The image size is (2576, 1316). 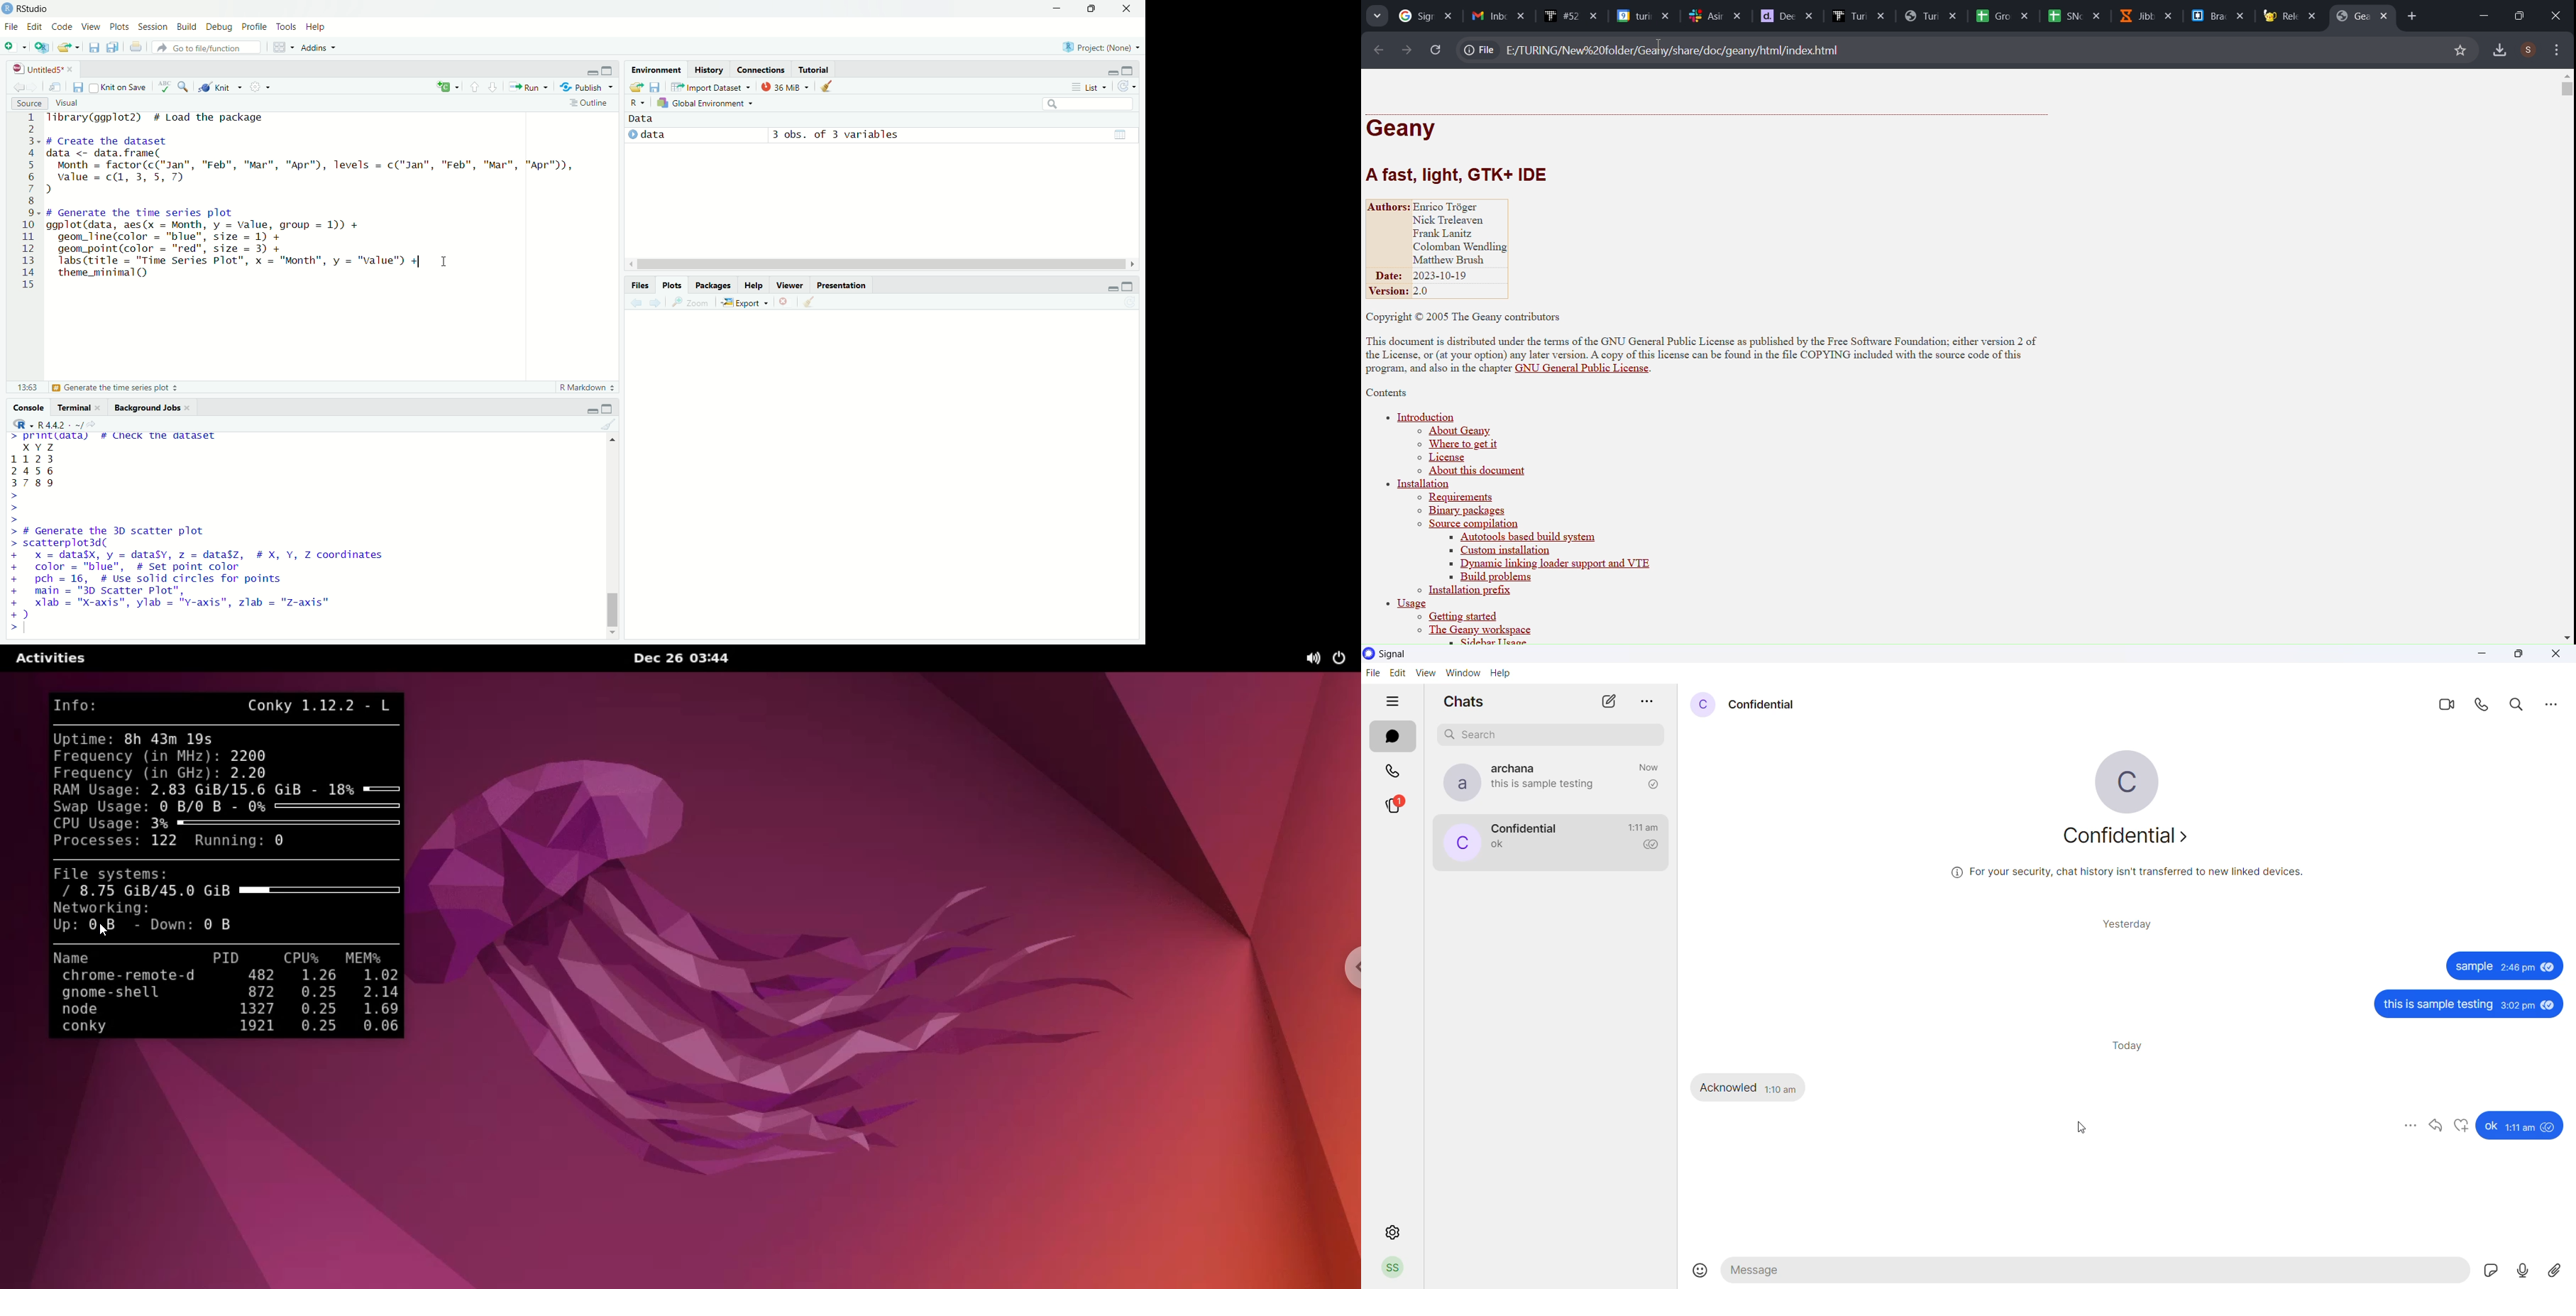 I want to click on workspace panes, so click(x=282, y=47).